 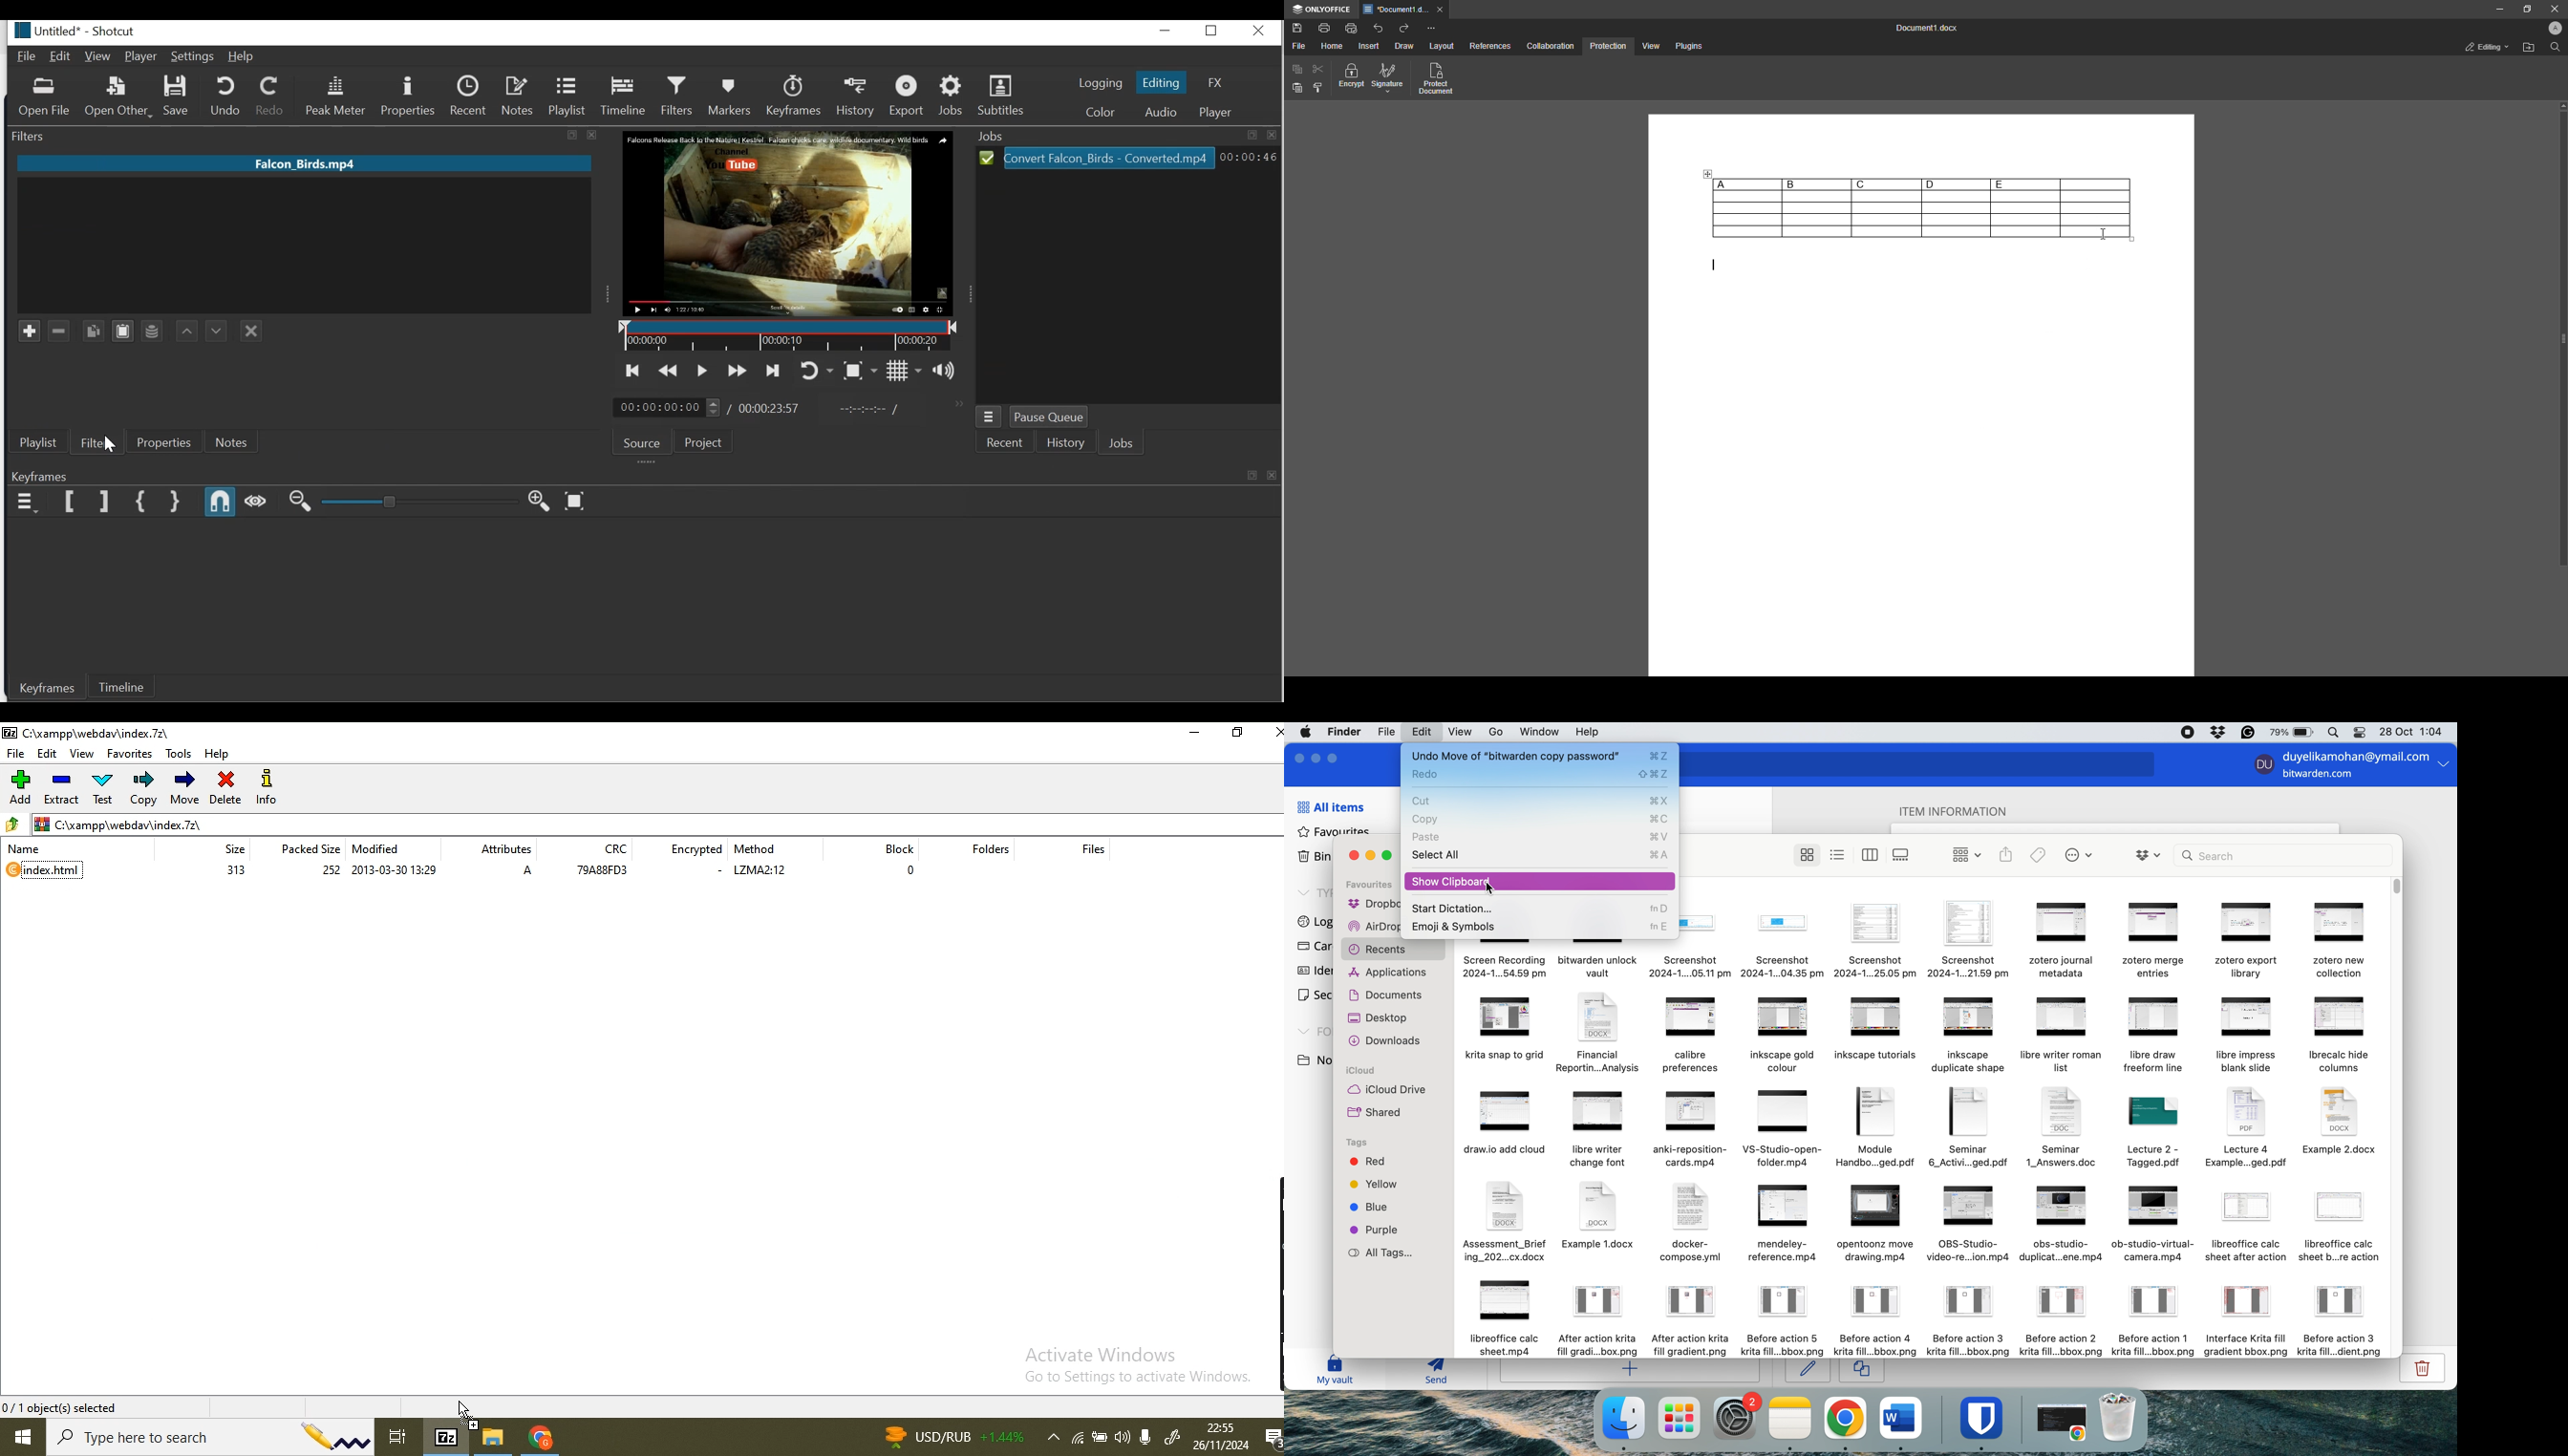 What do you see at coordinates (512, 846) in the screenshot?
I see `attributes` at bounding box center [512, 846].